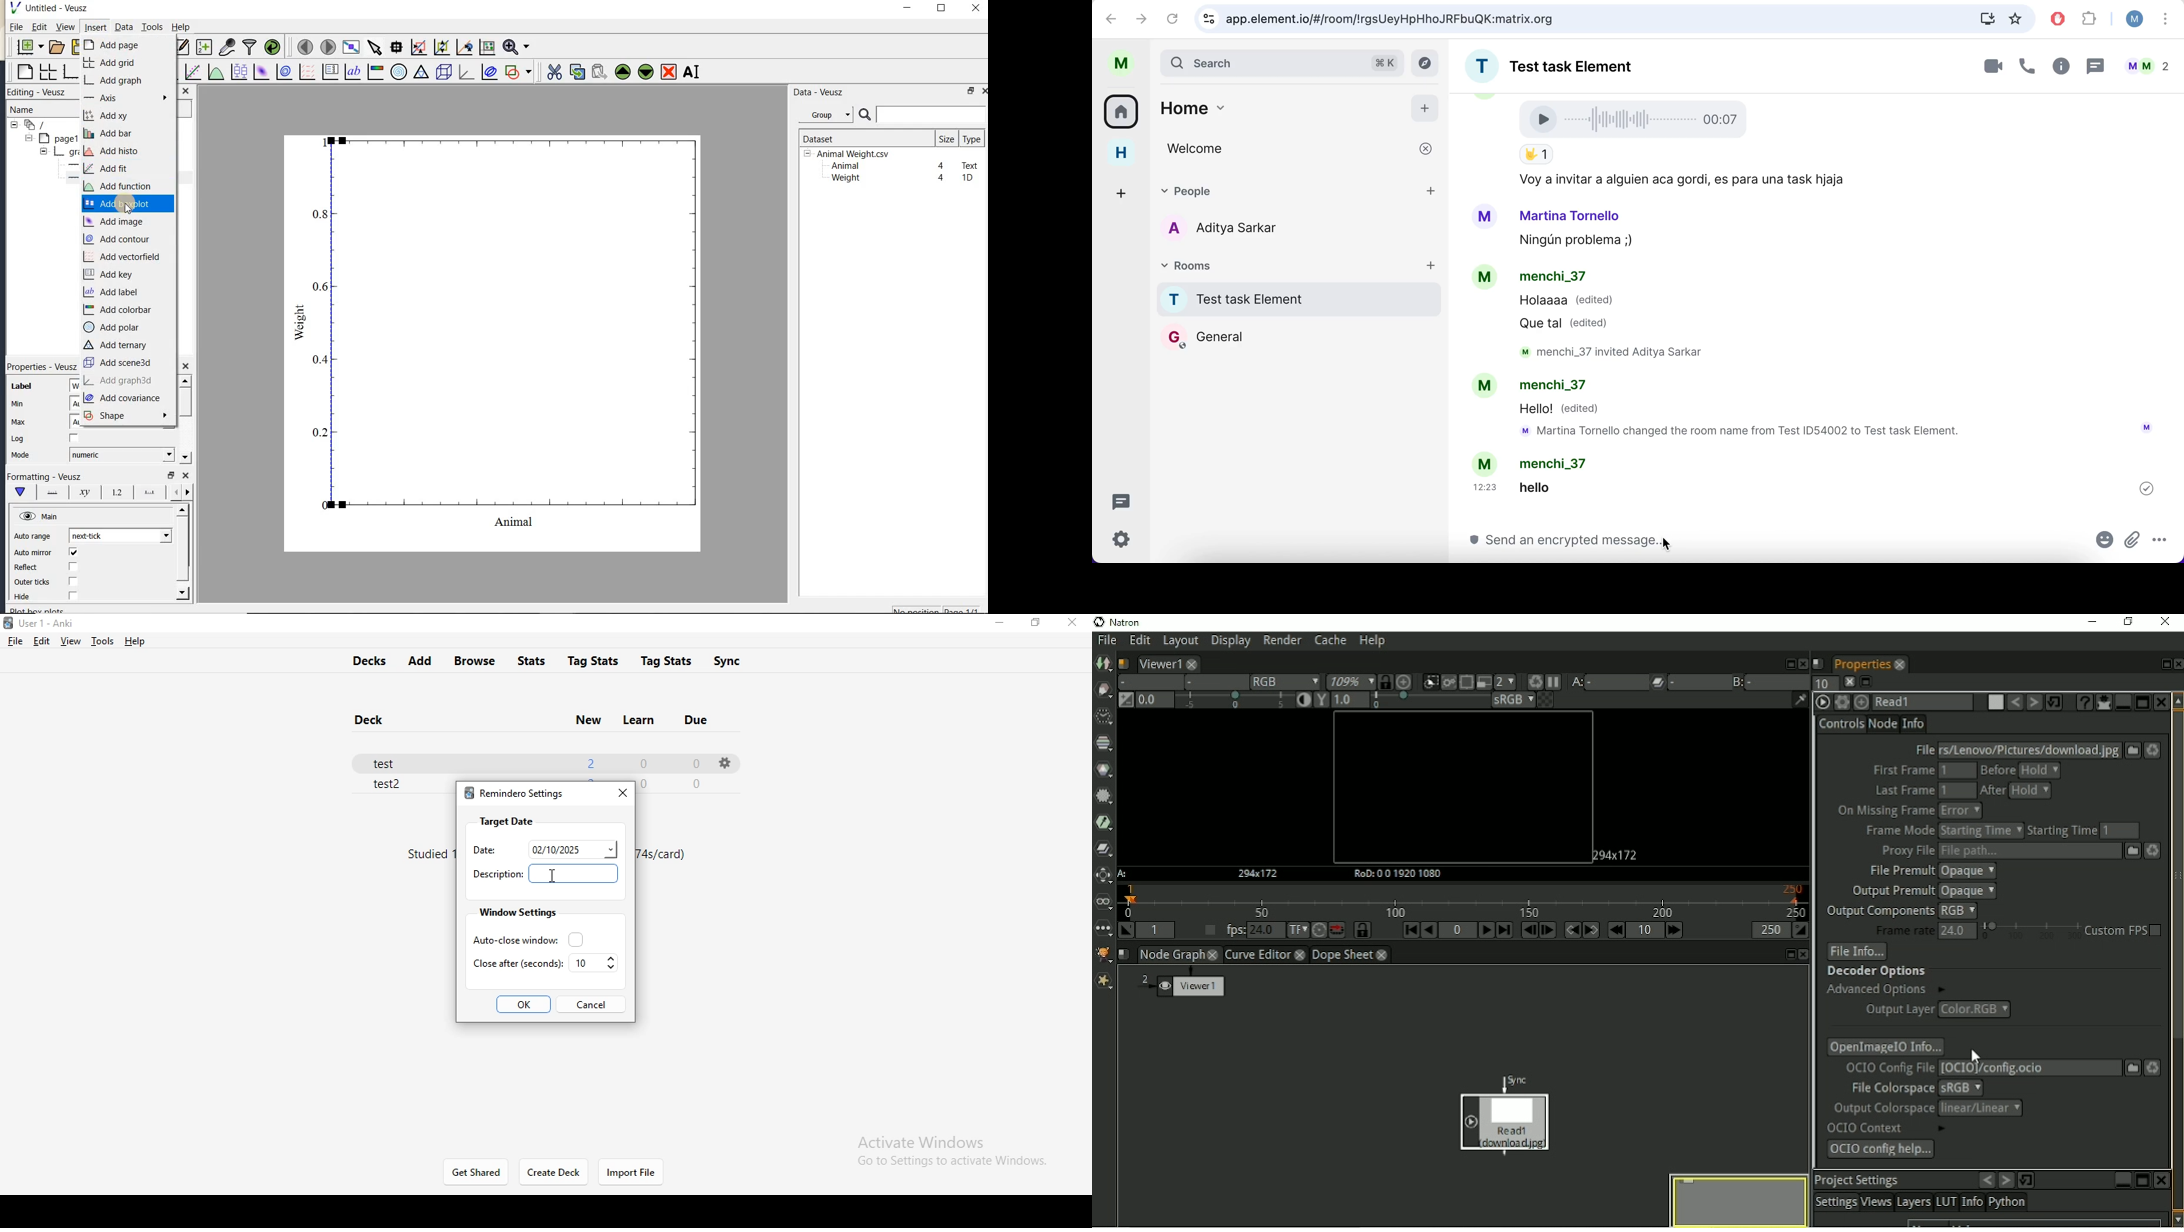 Image resolution: width=2184 pixels, height=1232 pixels. I want to click on minor ticks, so click(180, 492).